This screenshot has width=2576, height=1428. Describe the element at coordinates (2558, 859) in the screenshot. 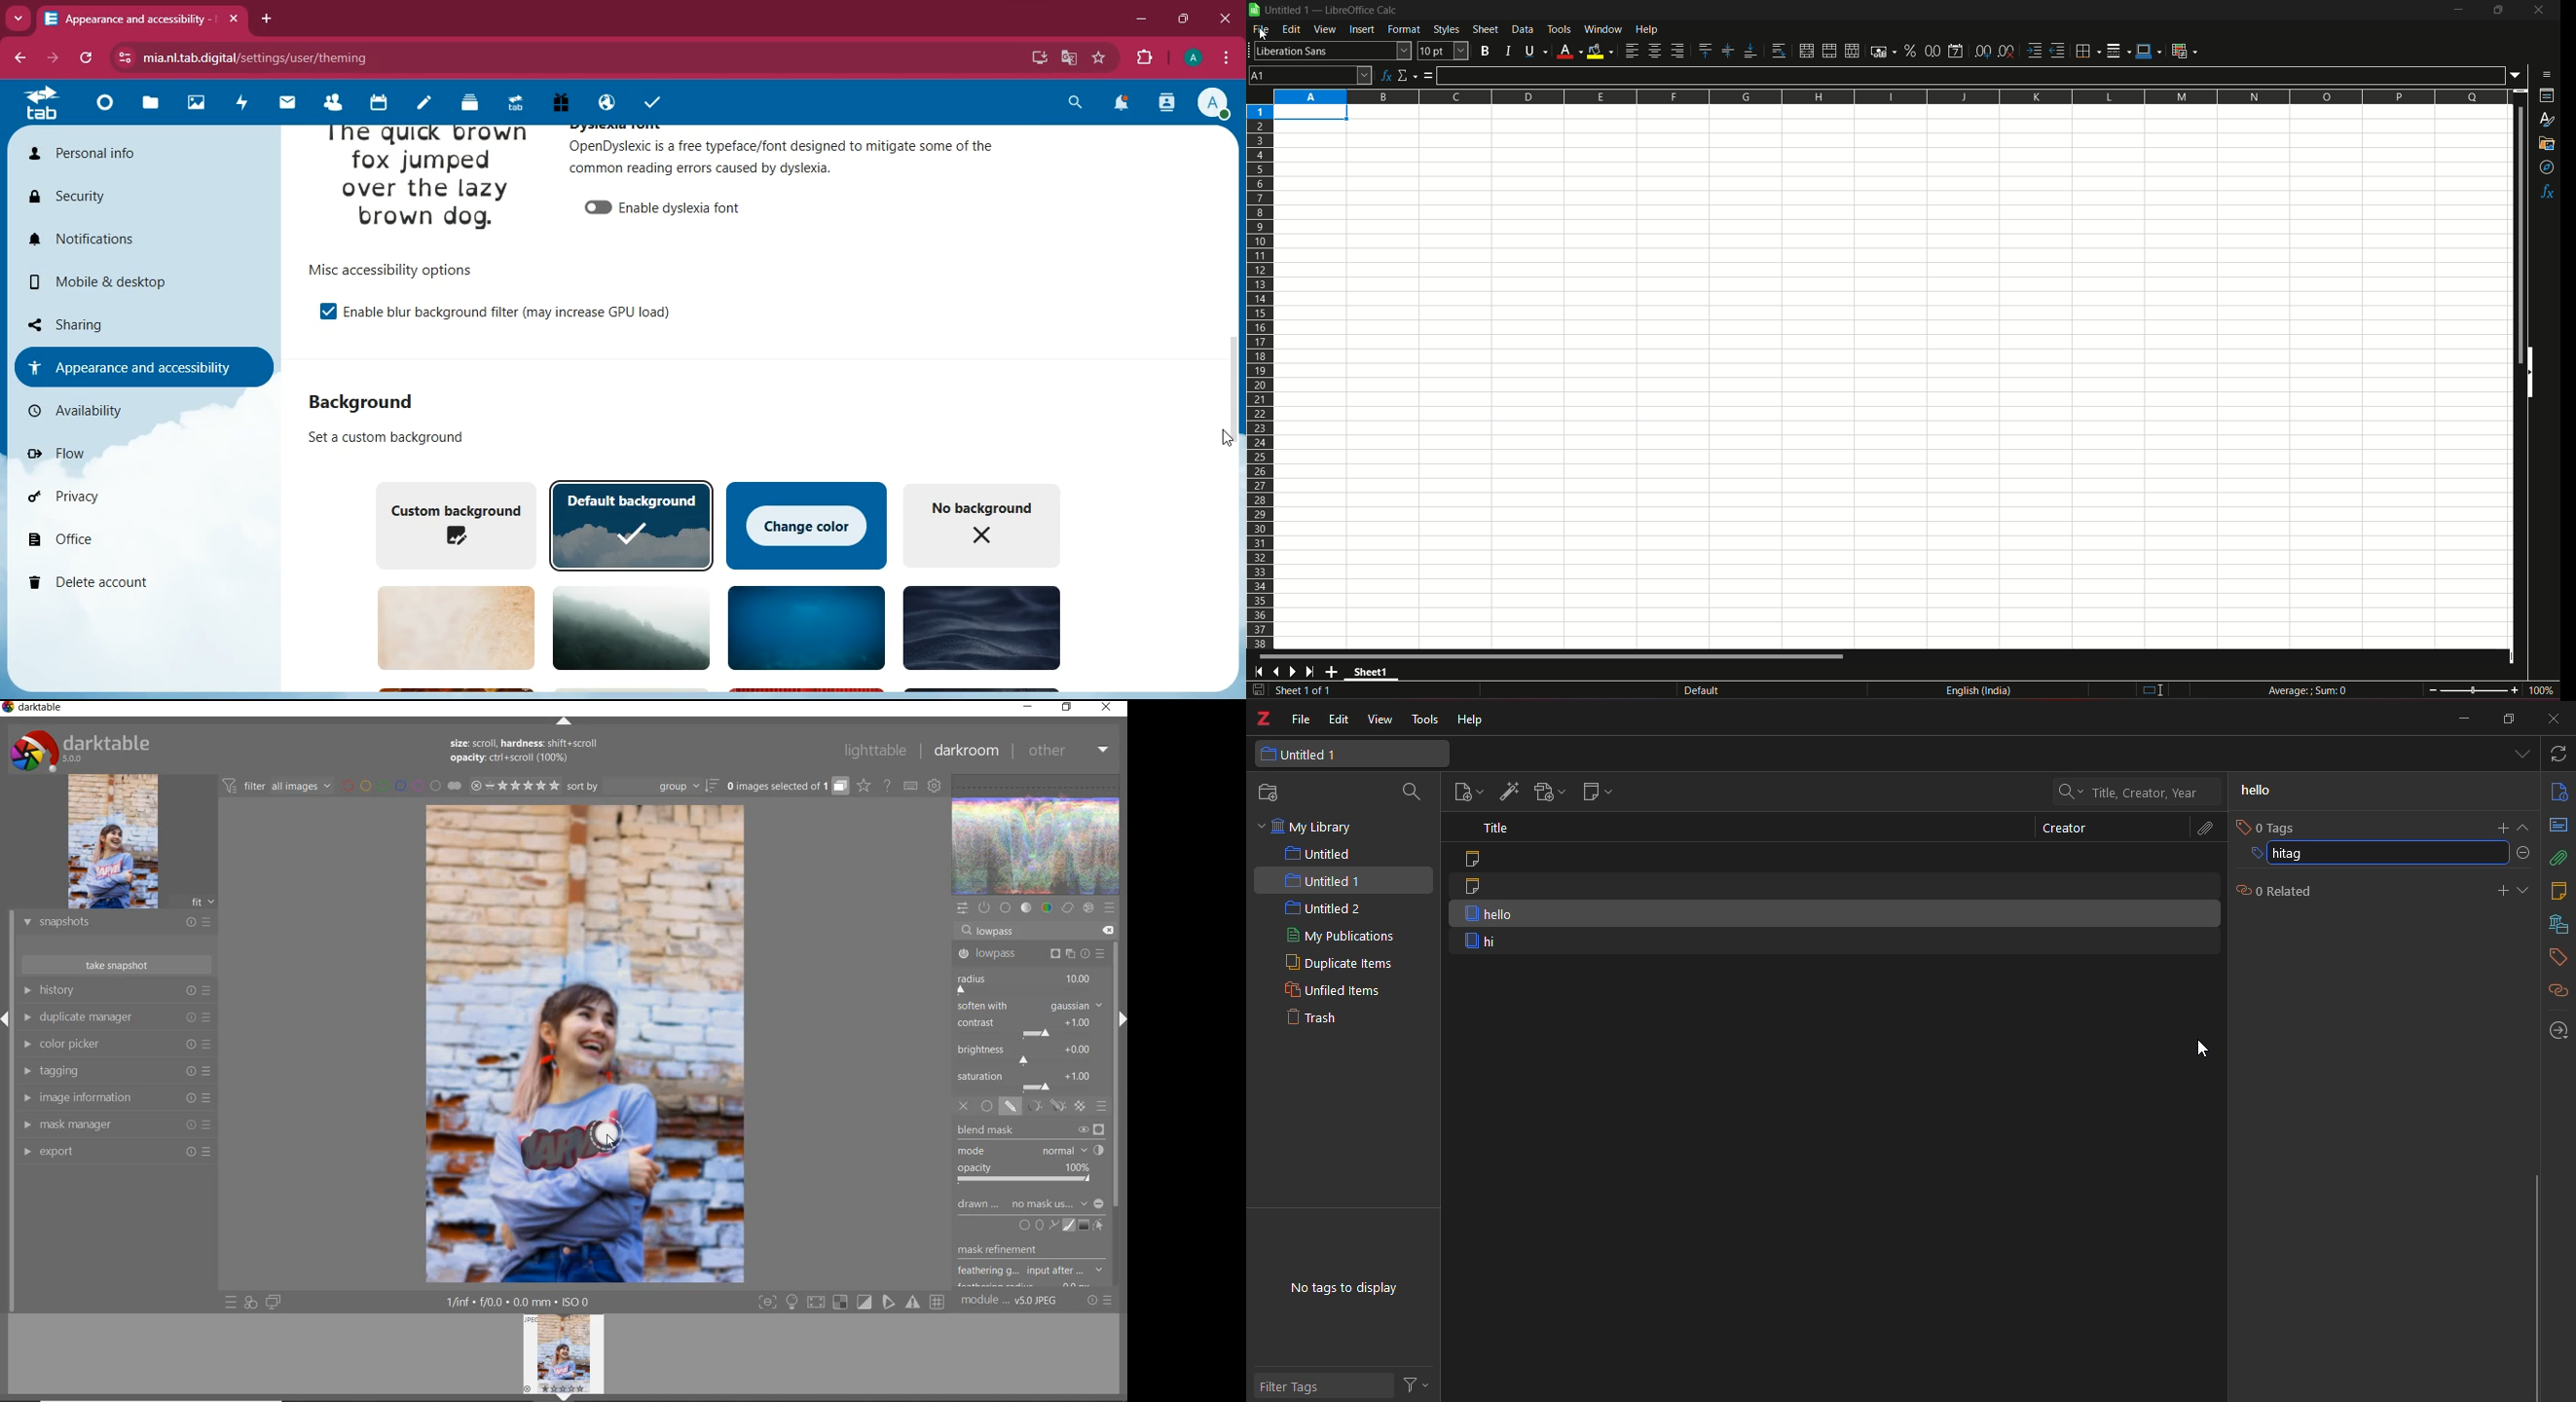

I see `attach` at that location.